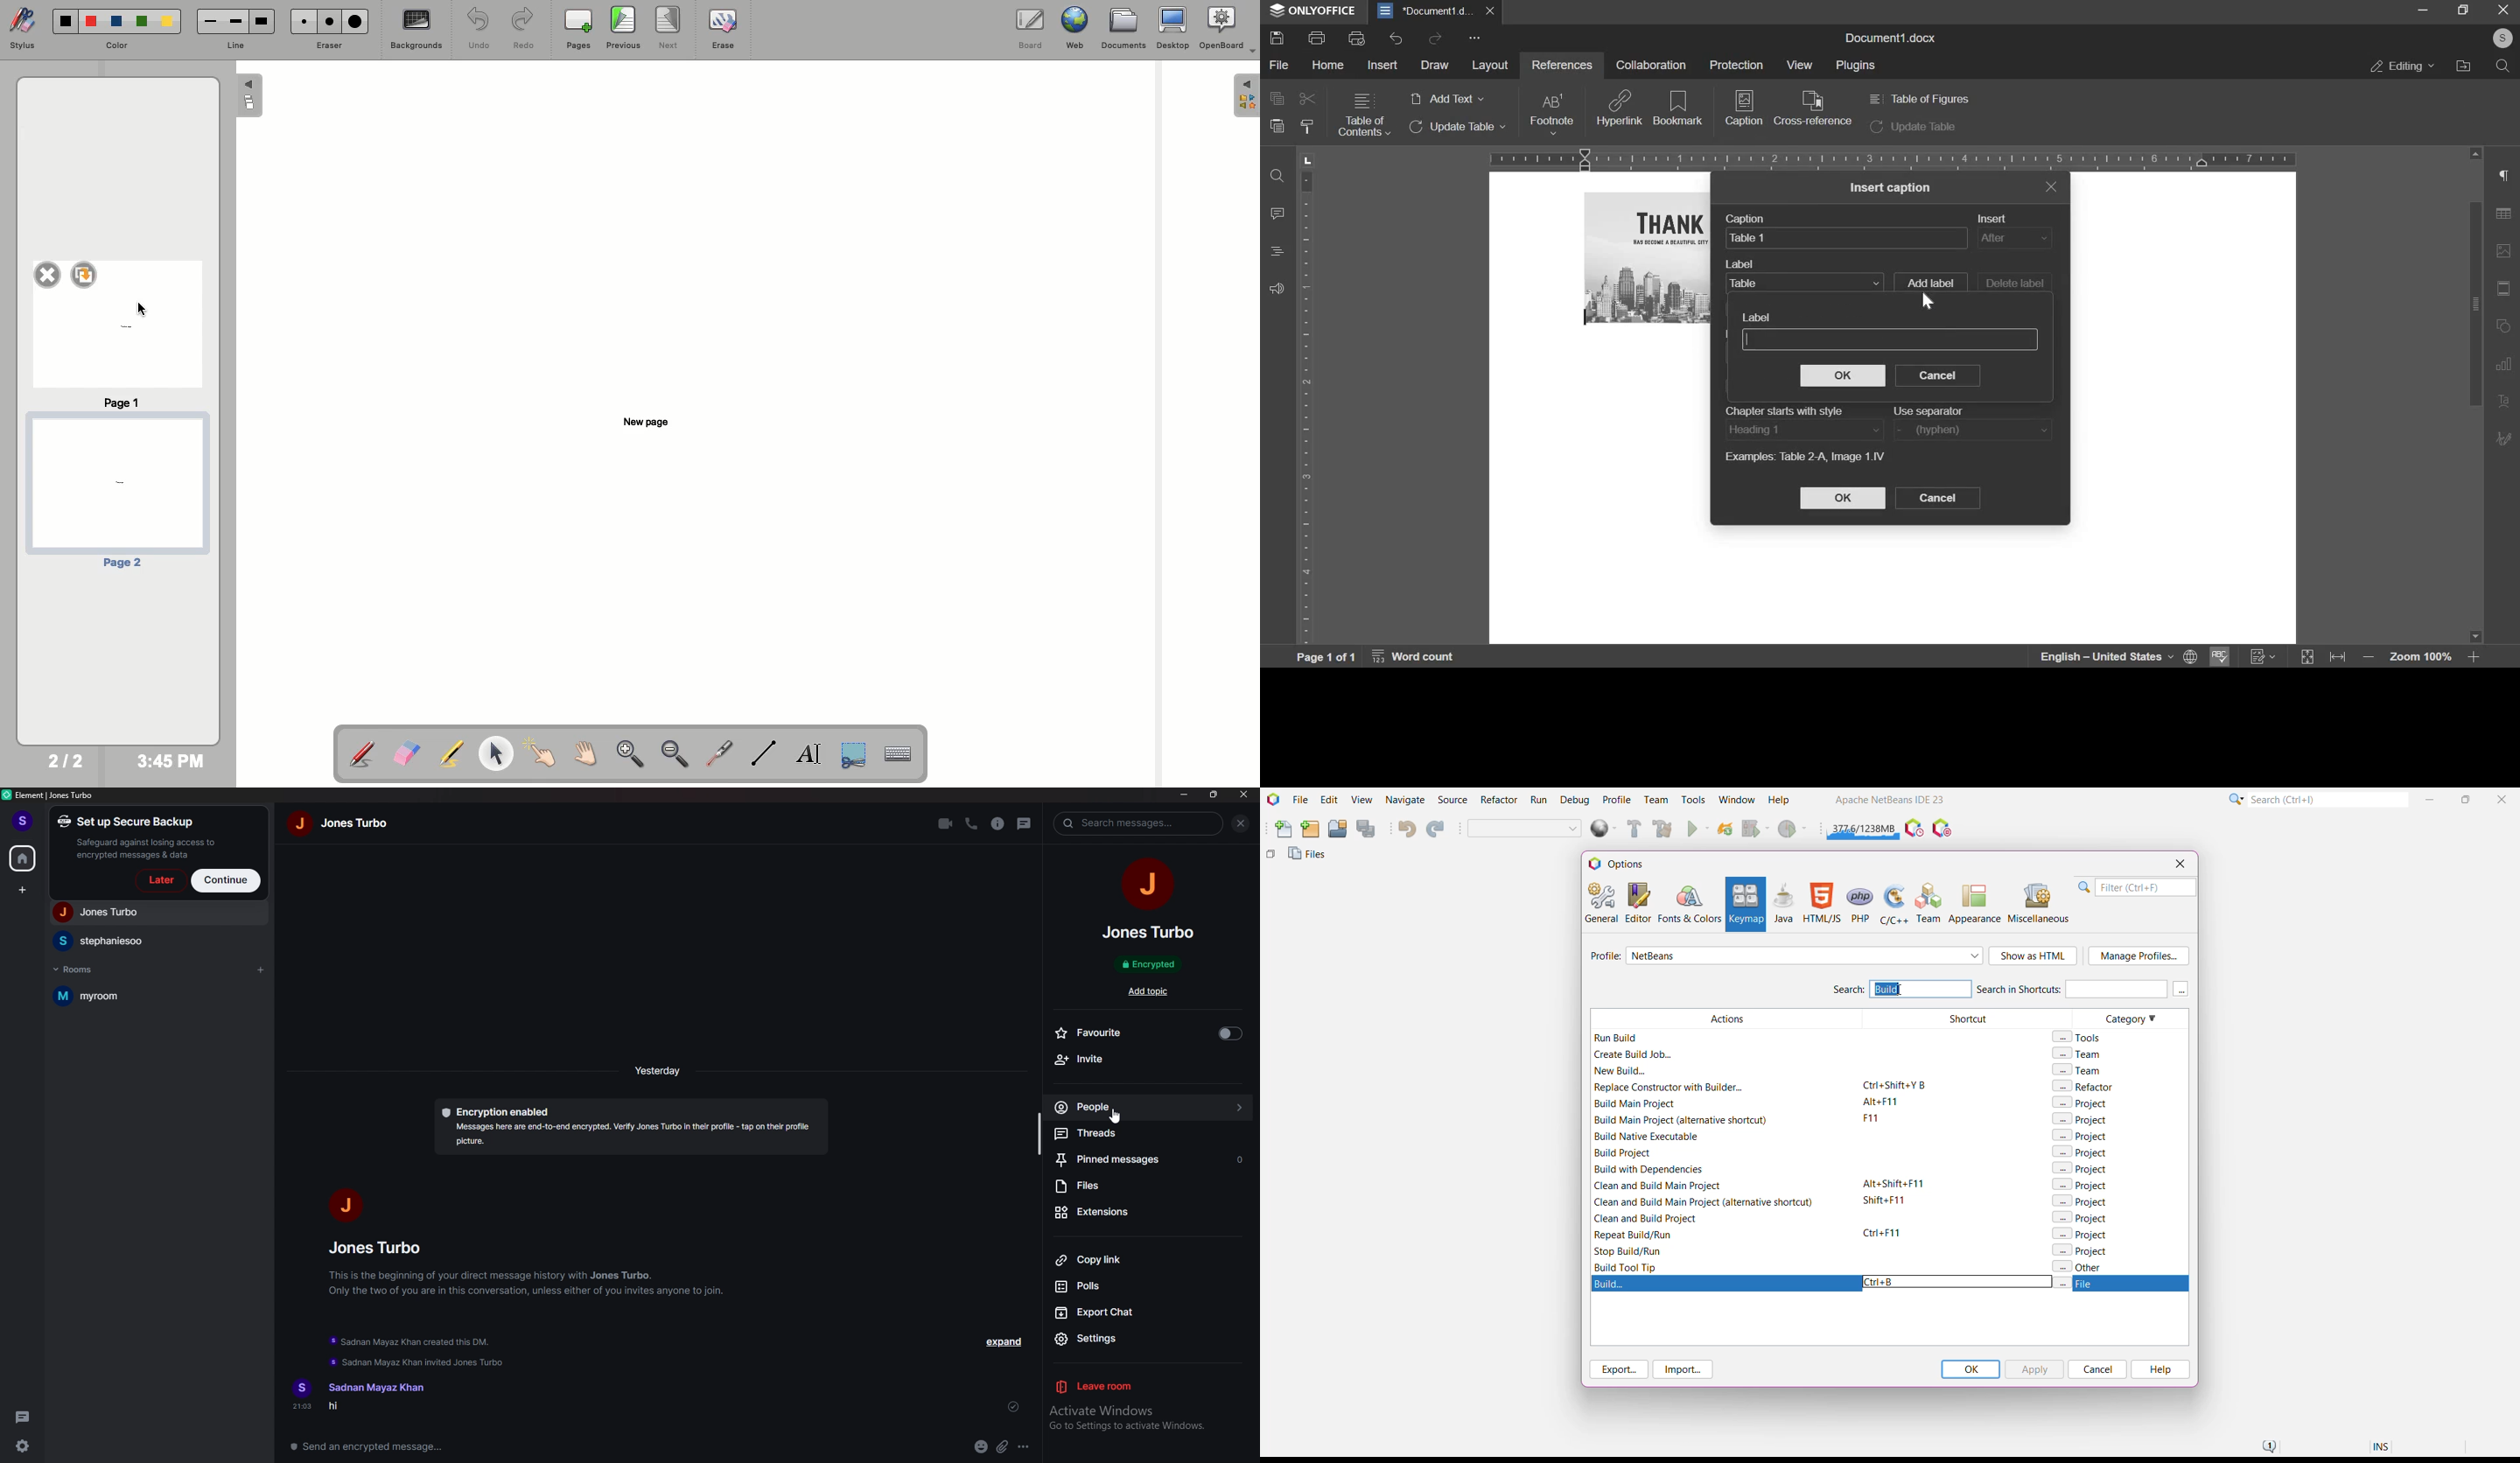  I want to click on print preview, so click(1357, 38).